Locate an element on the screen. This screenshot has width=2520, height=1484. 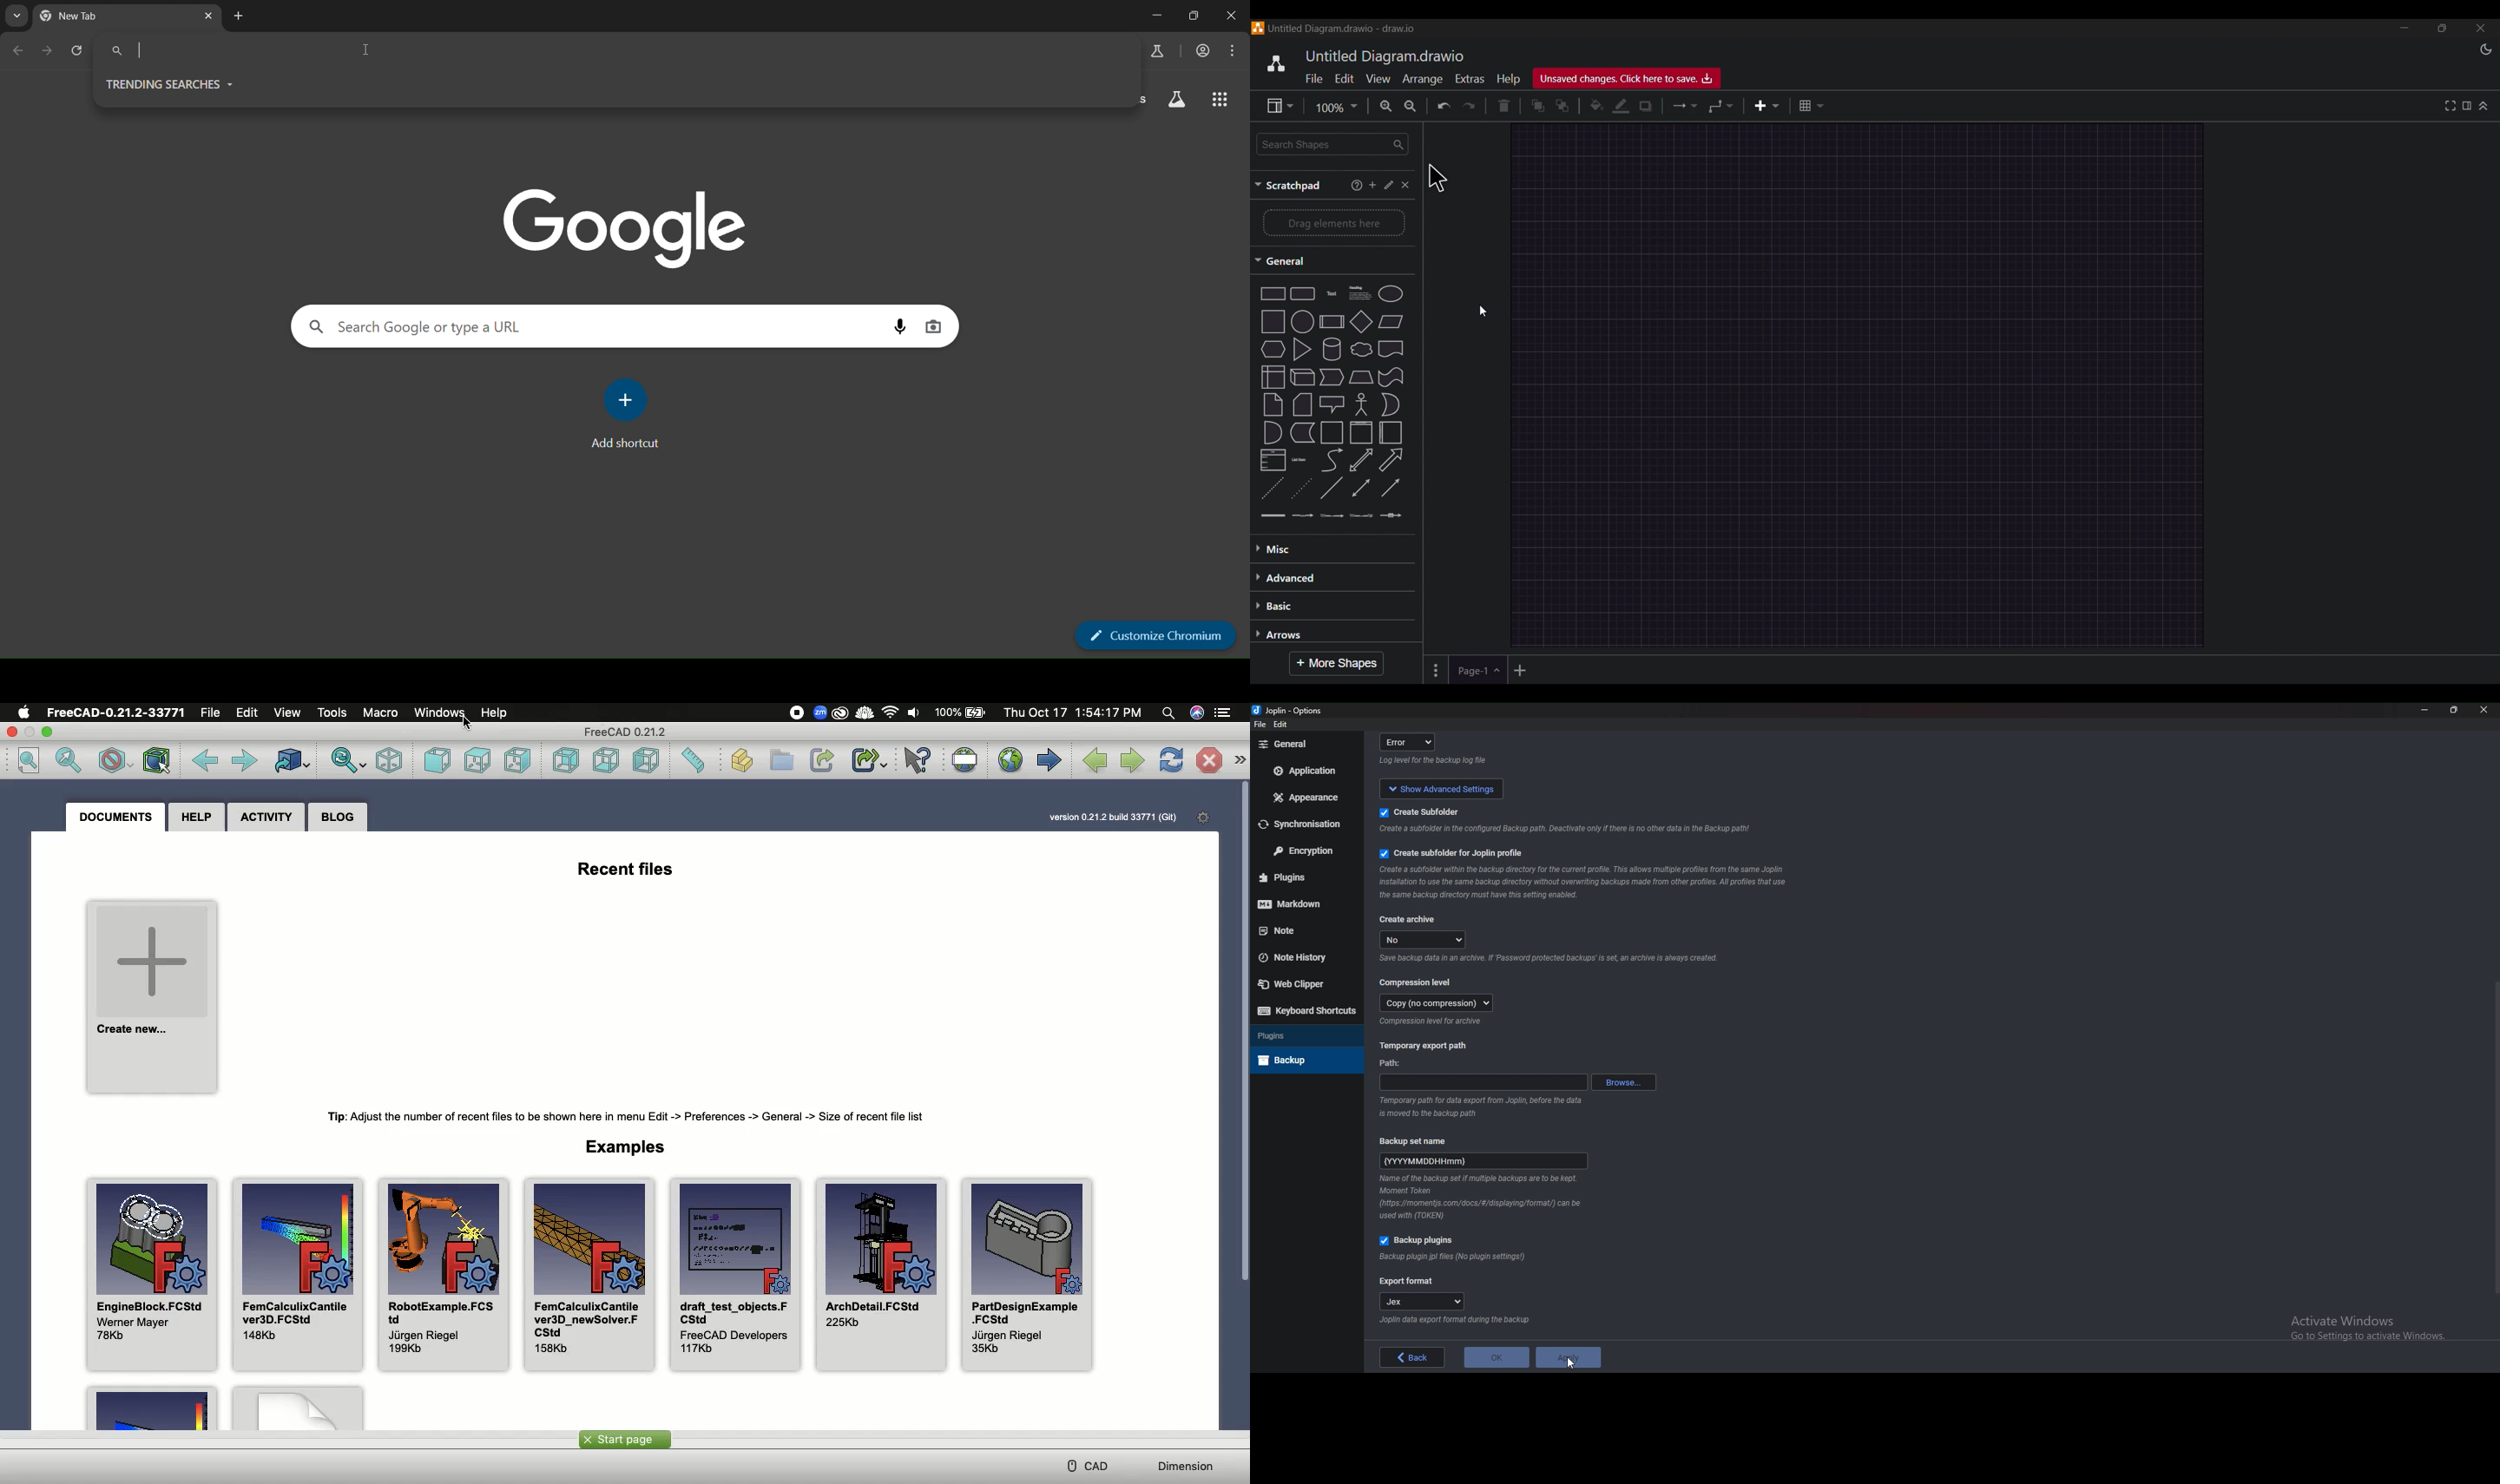
Open website is located at coordinates (1010, 761).